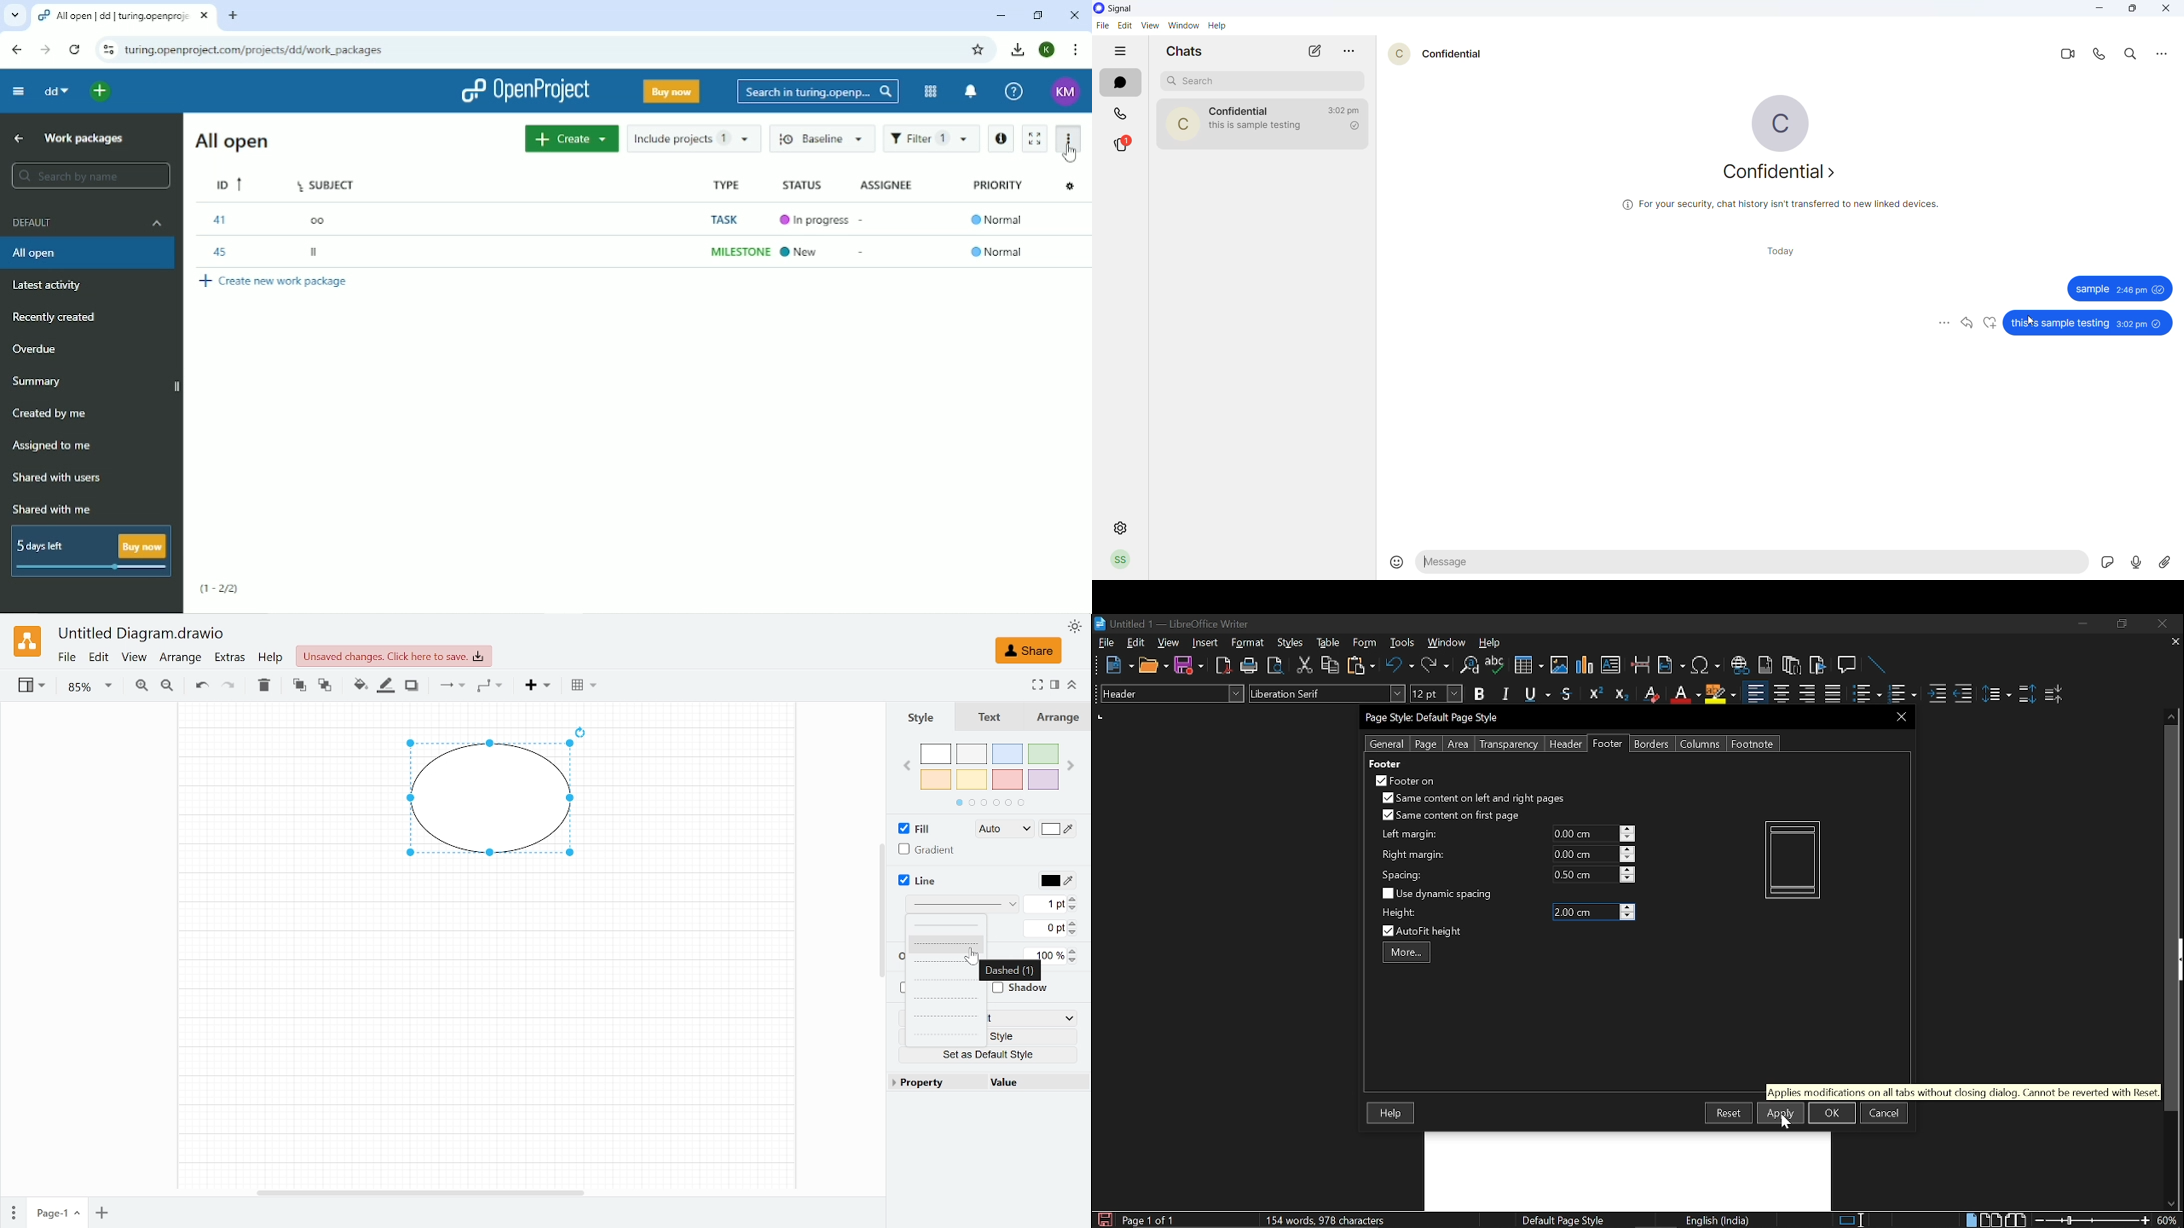  Describe the element at coordinates (2018, 1219) in the screenshot. I see `Book view` at that location.